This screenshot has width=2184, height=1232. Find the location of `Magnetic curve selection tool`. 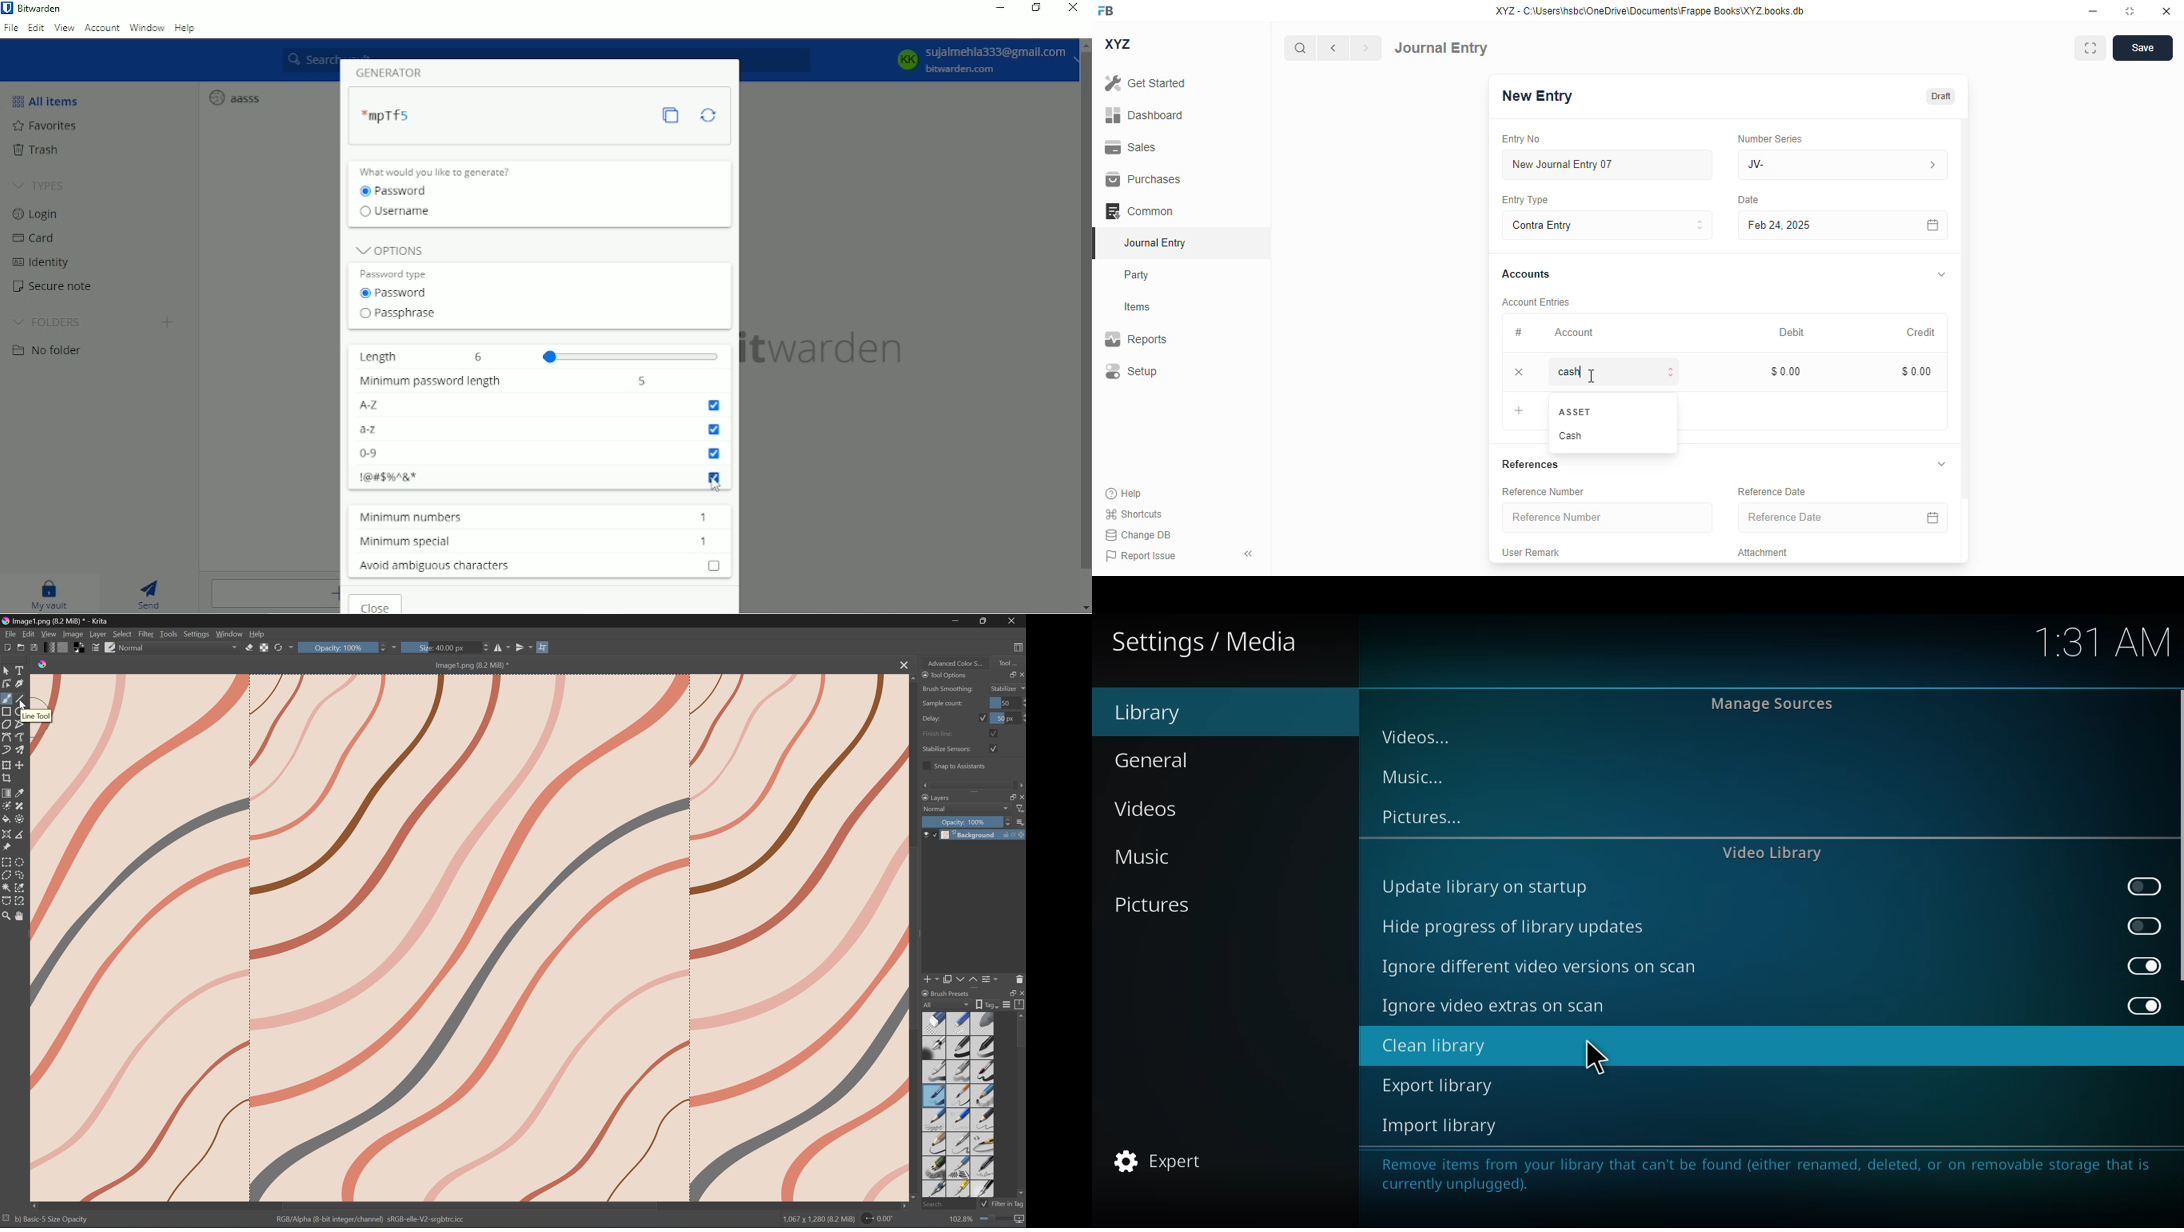

Magnetic curve selection tool is located at coordinates (21, 901).